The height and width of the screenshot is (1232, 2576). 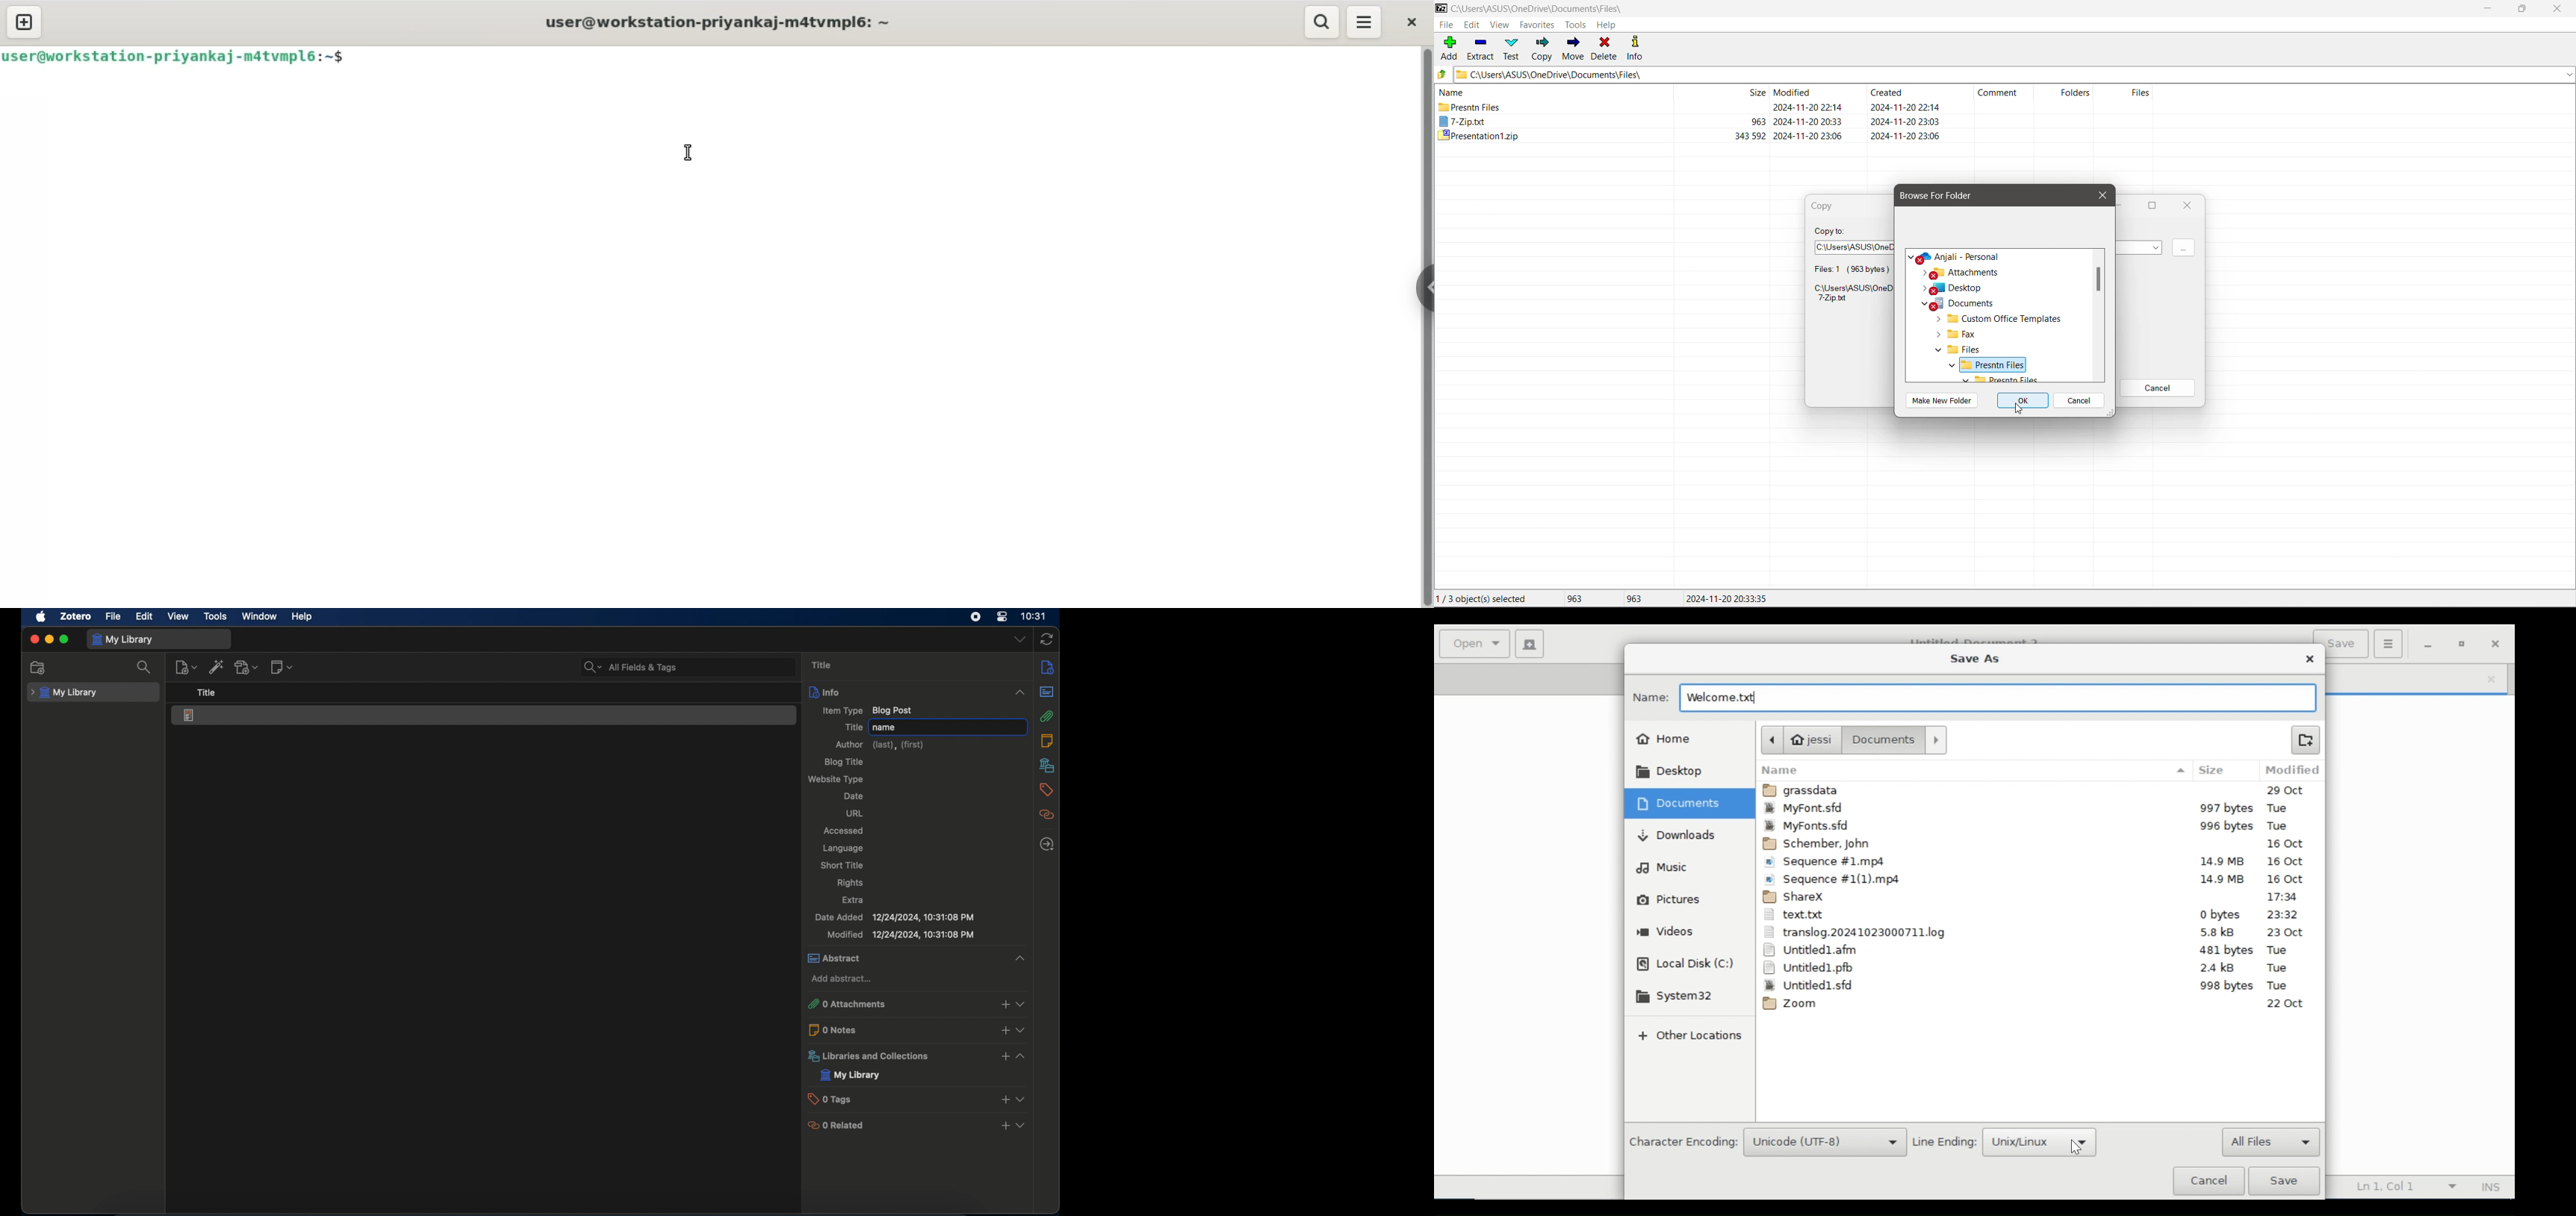 I want to click on Copy, so click(x=1542, y=48).